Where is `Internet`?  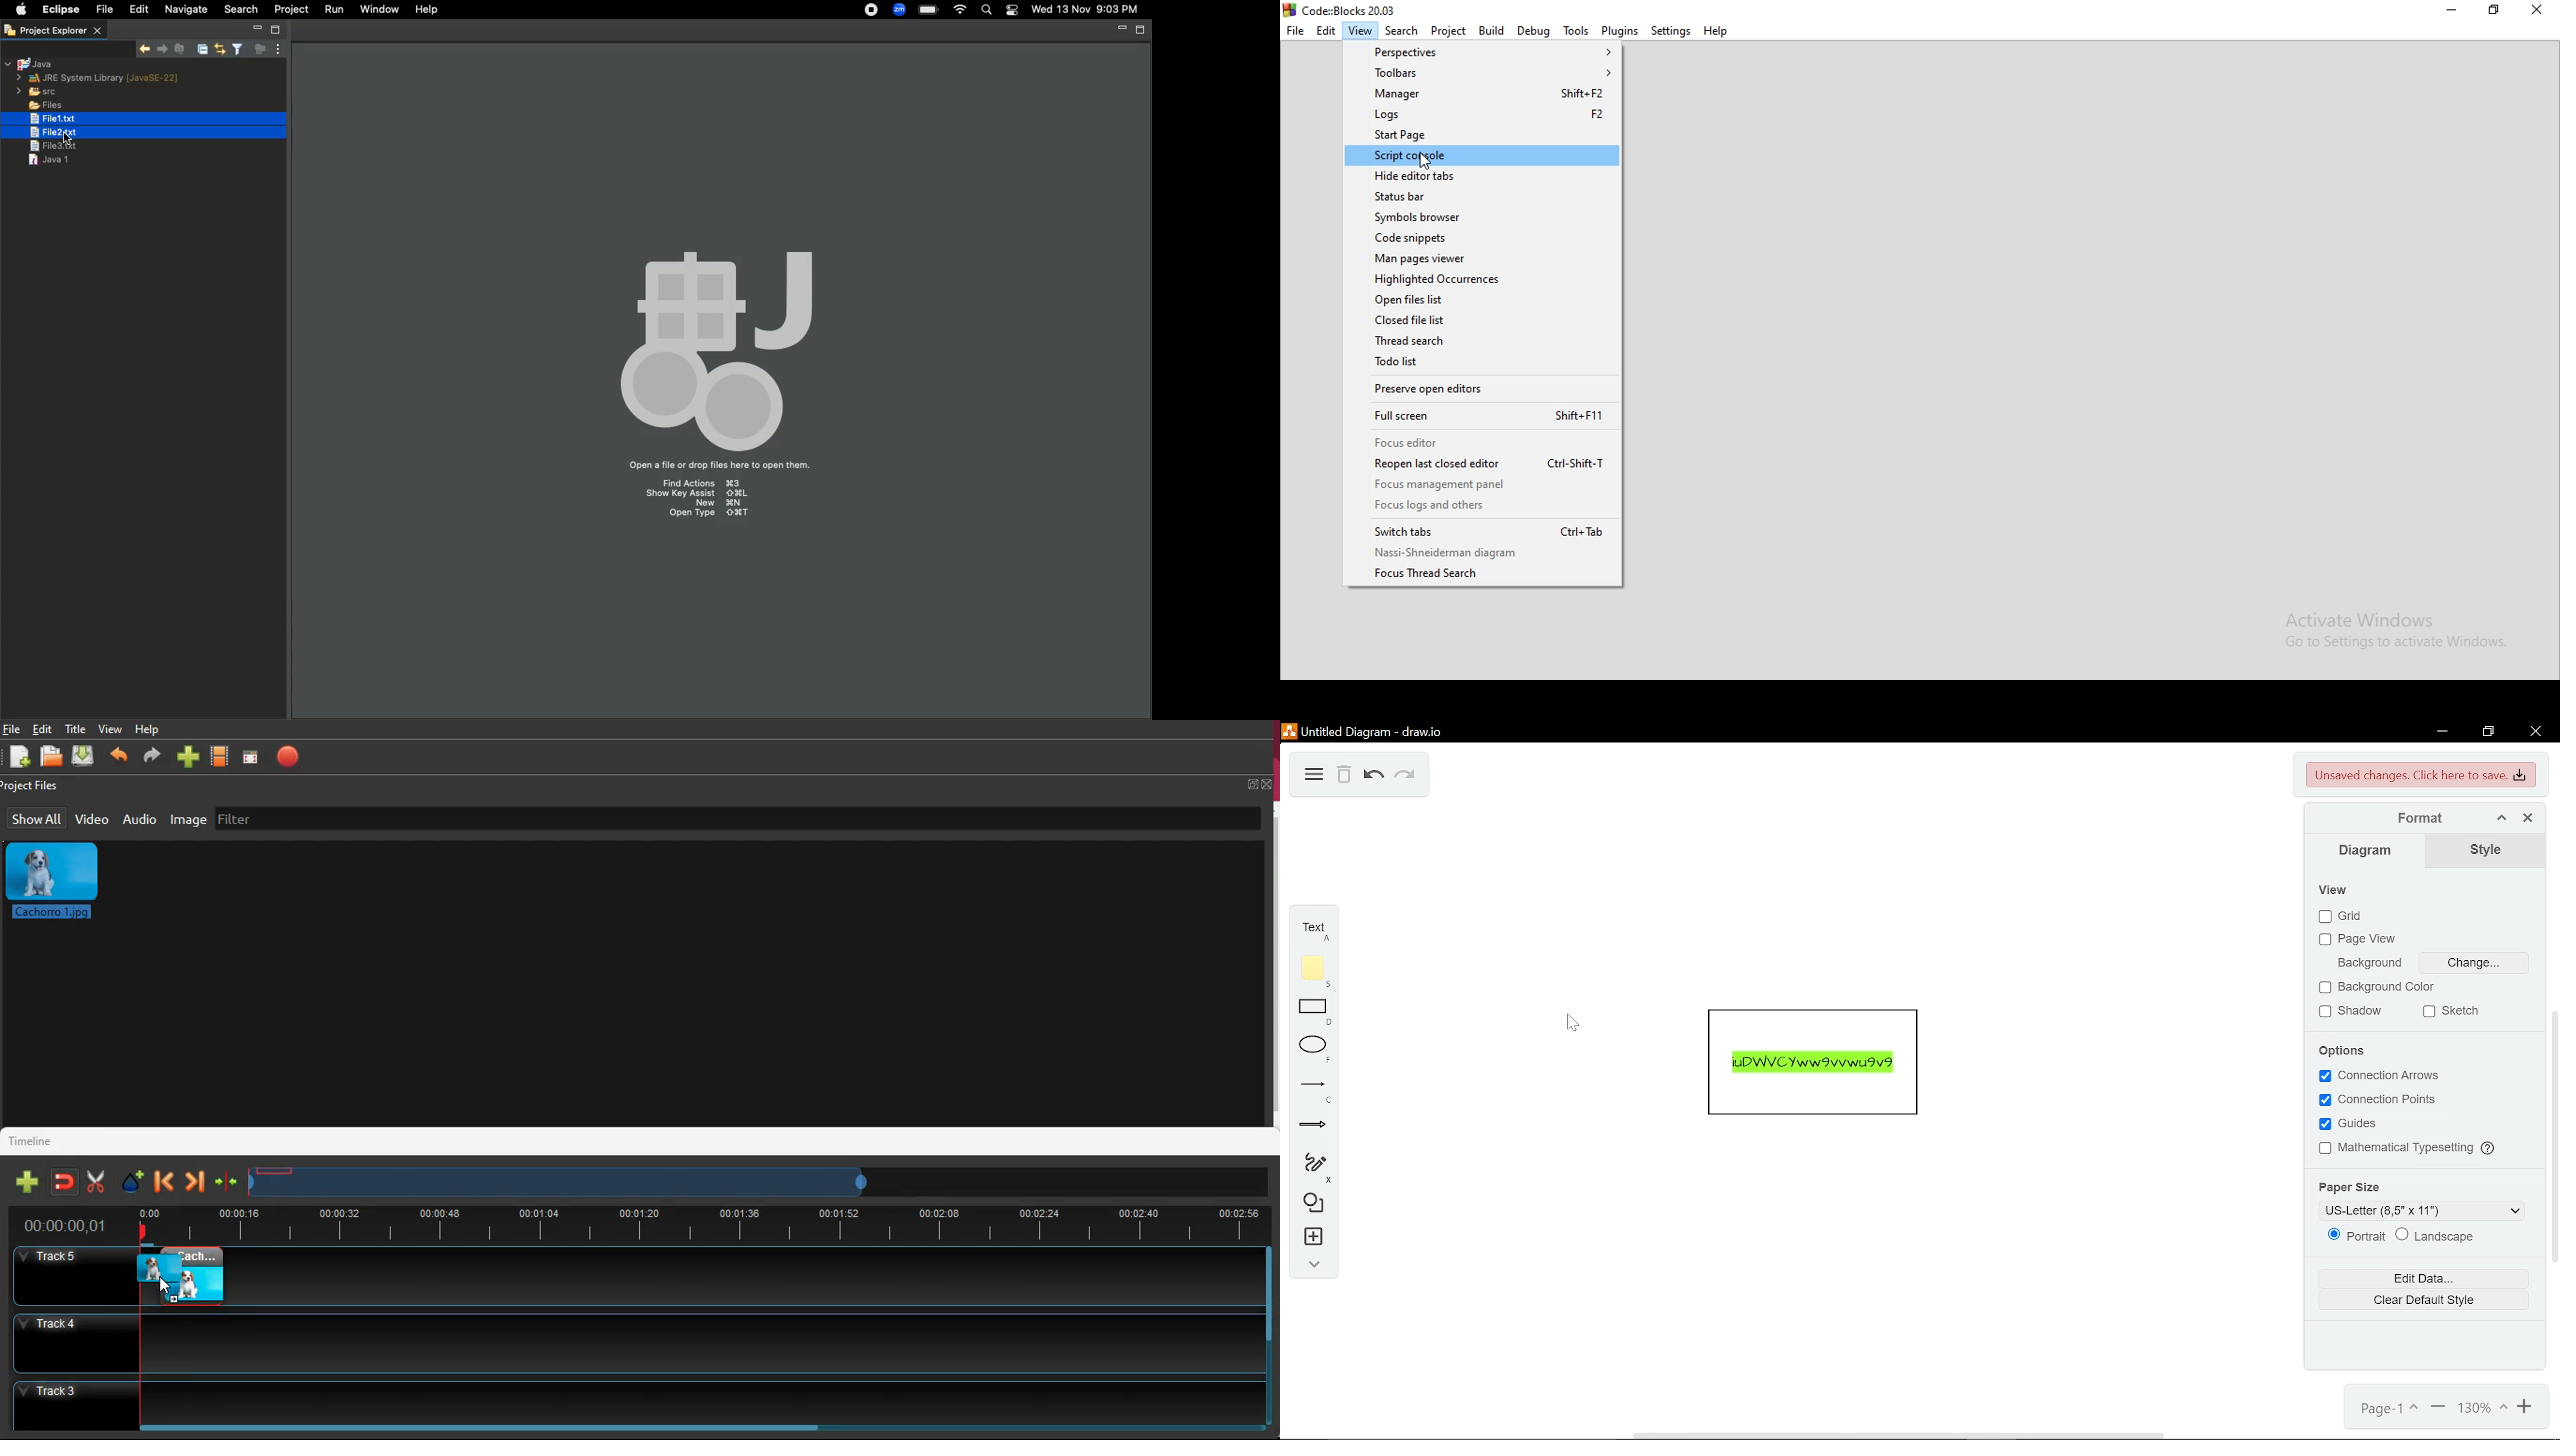
Internet is located at coordinates (961, 10).